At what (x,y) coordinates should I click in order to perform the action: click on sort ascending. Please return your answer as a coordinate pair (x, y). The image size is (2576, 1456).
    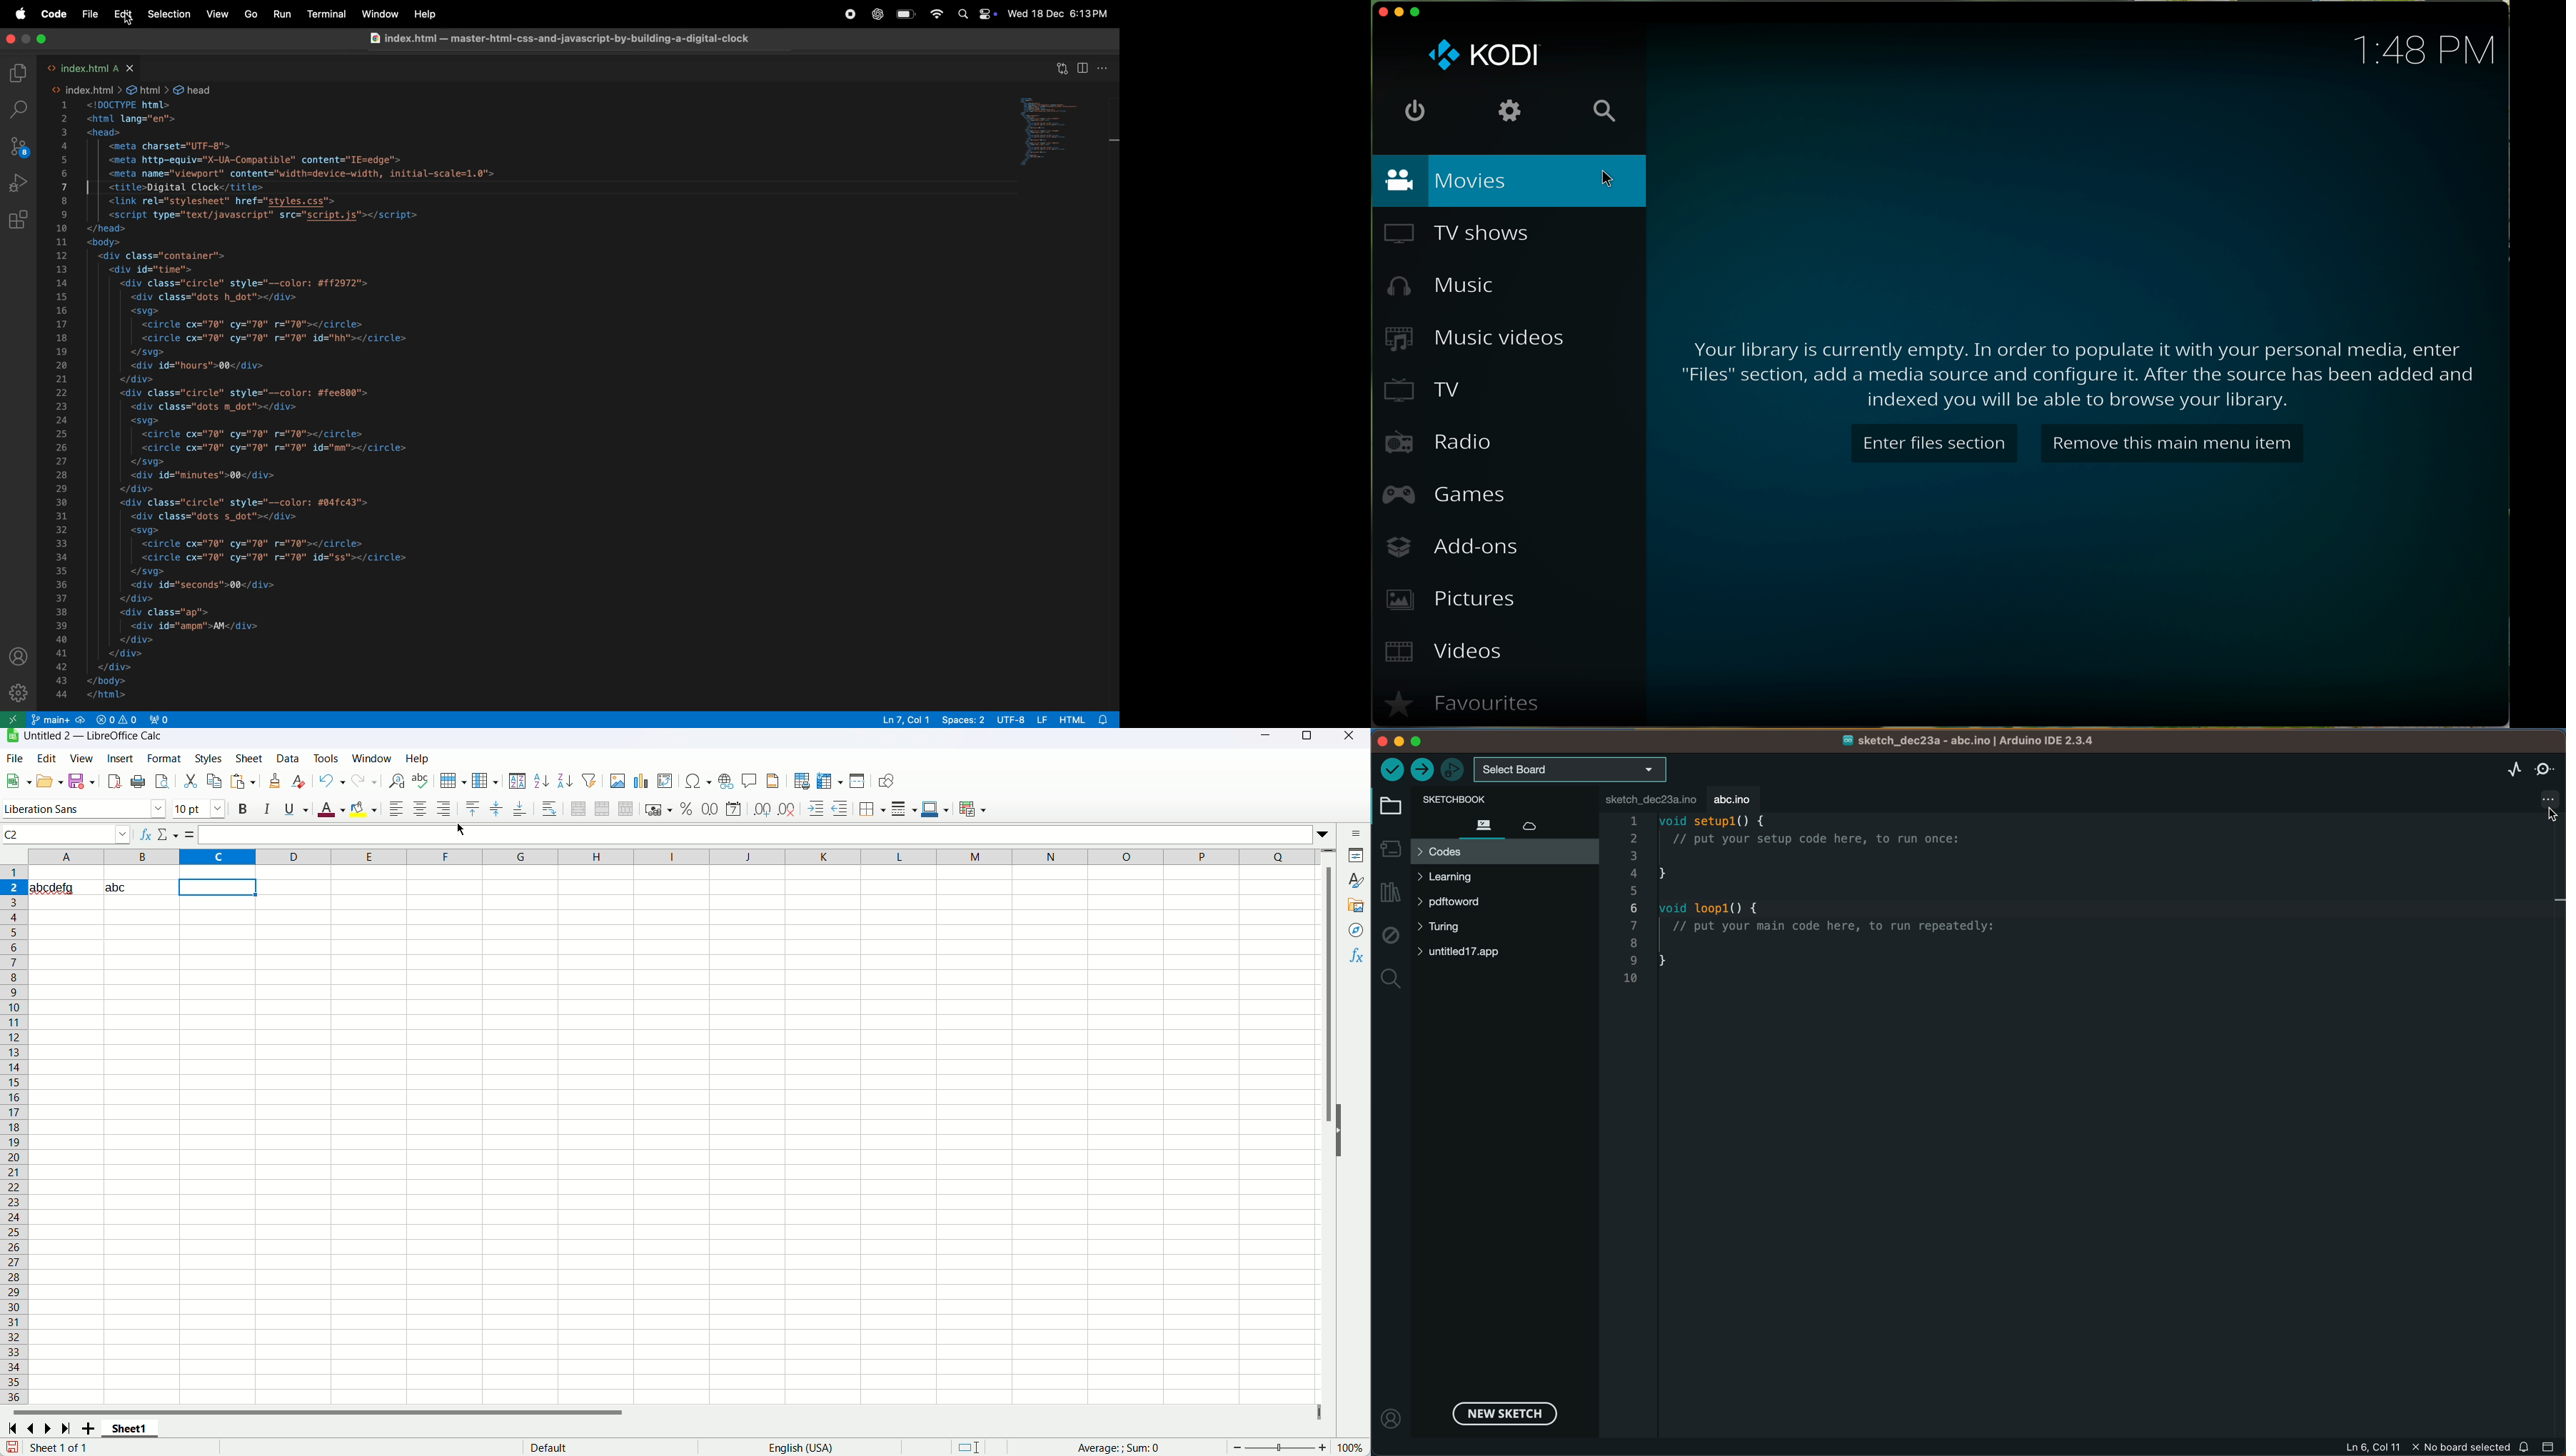
    Looking at the image, I should click on (540, 782).